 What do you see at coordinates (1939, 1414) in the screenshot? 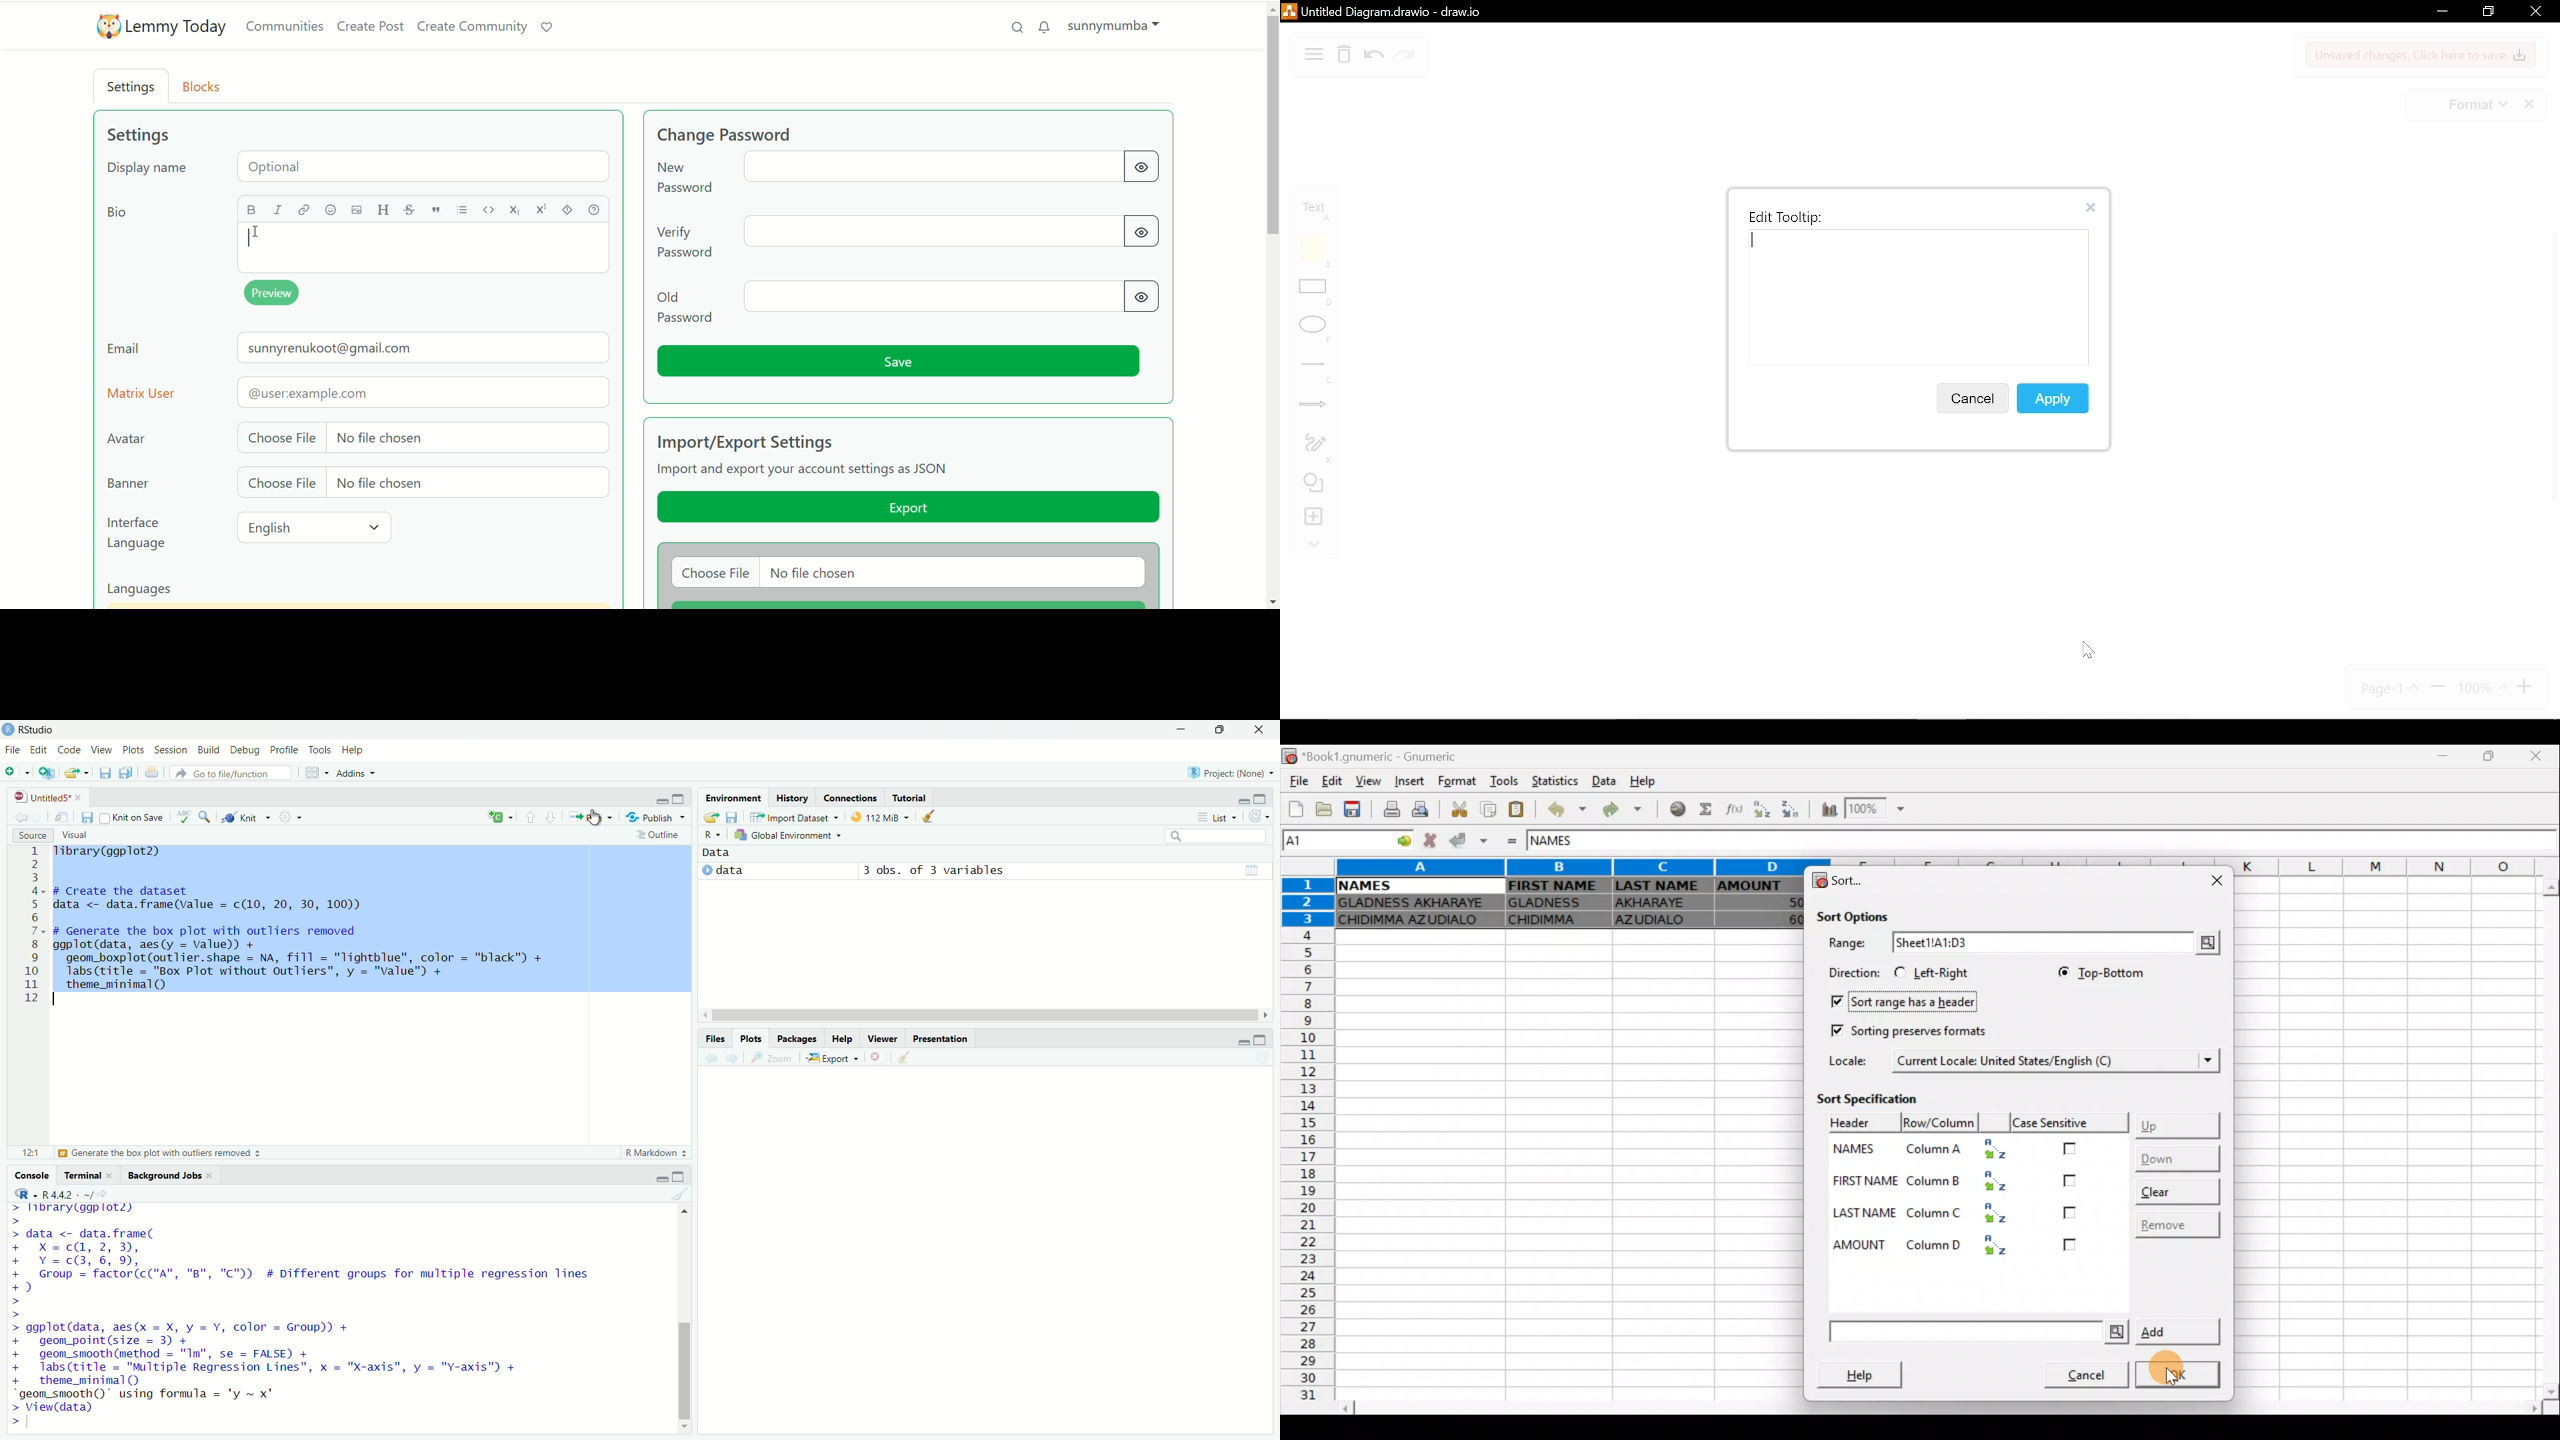
I see `Scroll bar` at bounding box center [1939, 1414].